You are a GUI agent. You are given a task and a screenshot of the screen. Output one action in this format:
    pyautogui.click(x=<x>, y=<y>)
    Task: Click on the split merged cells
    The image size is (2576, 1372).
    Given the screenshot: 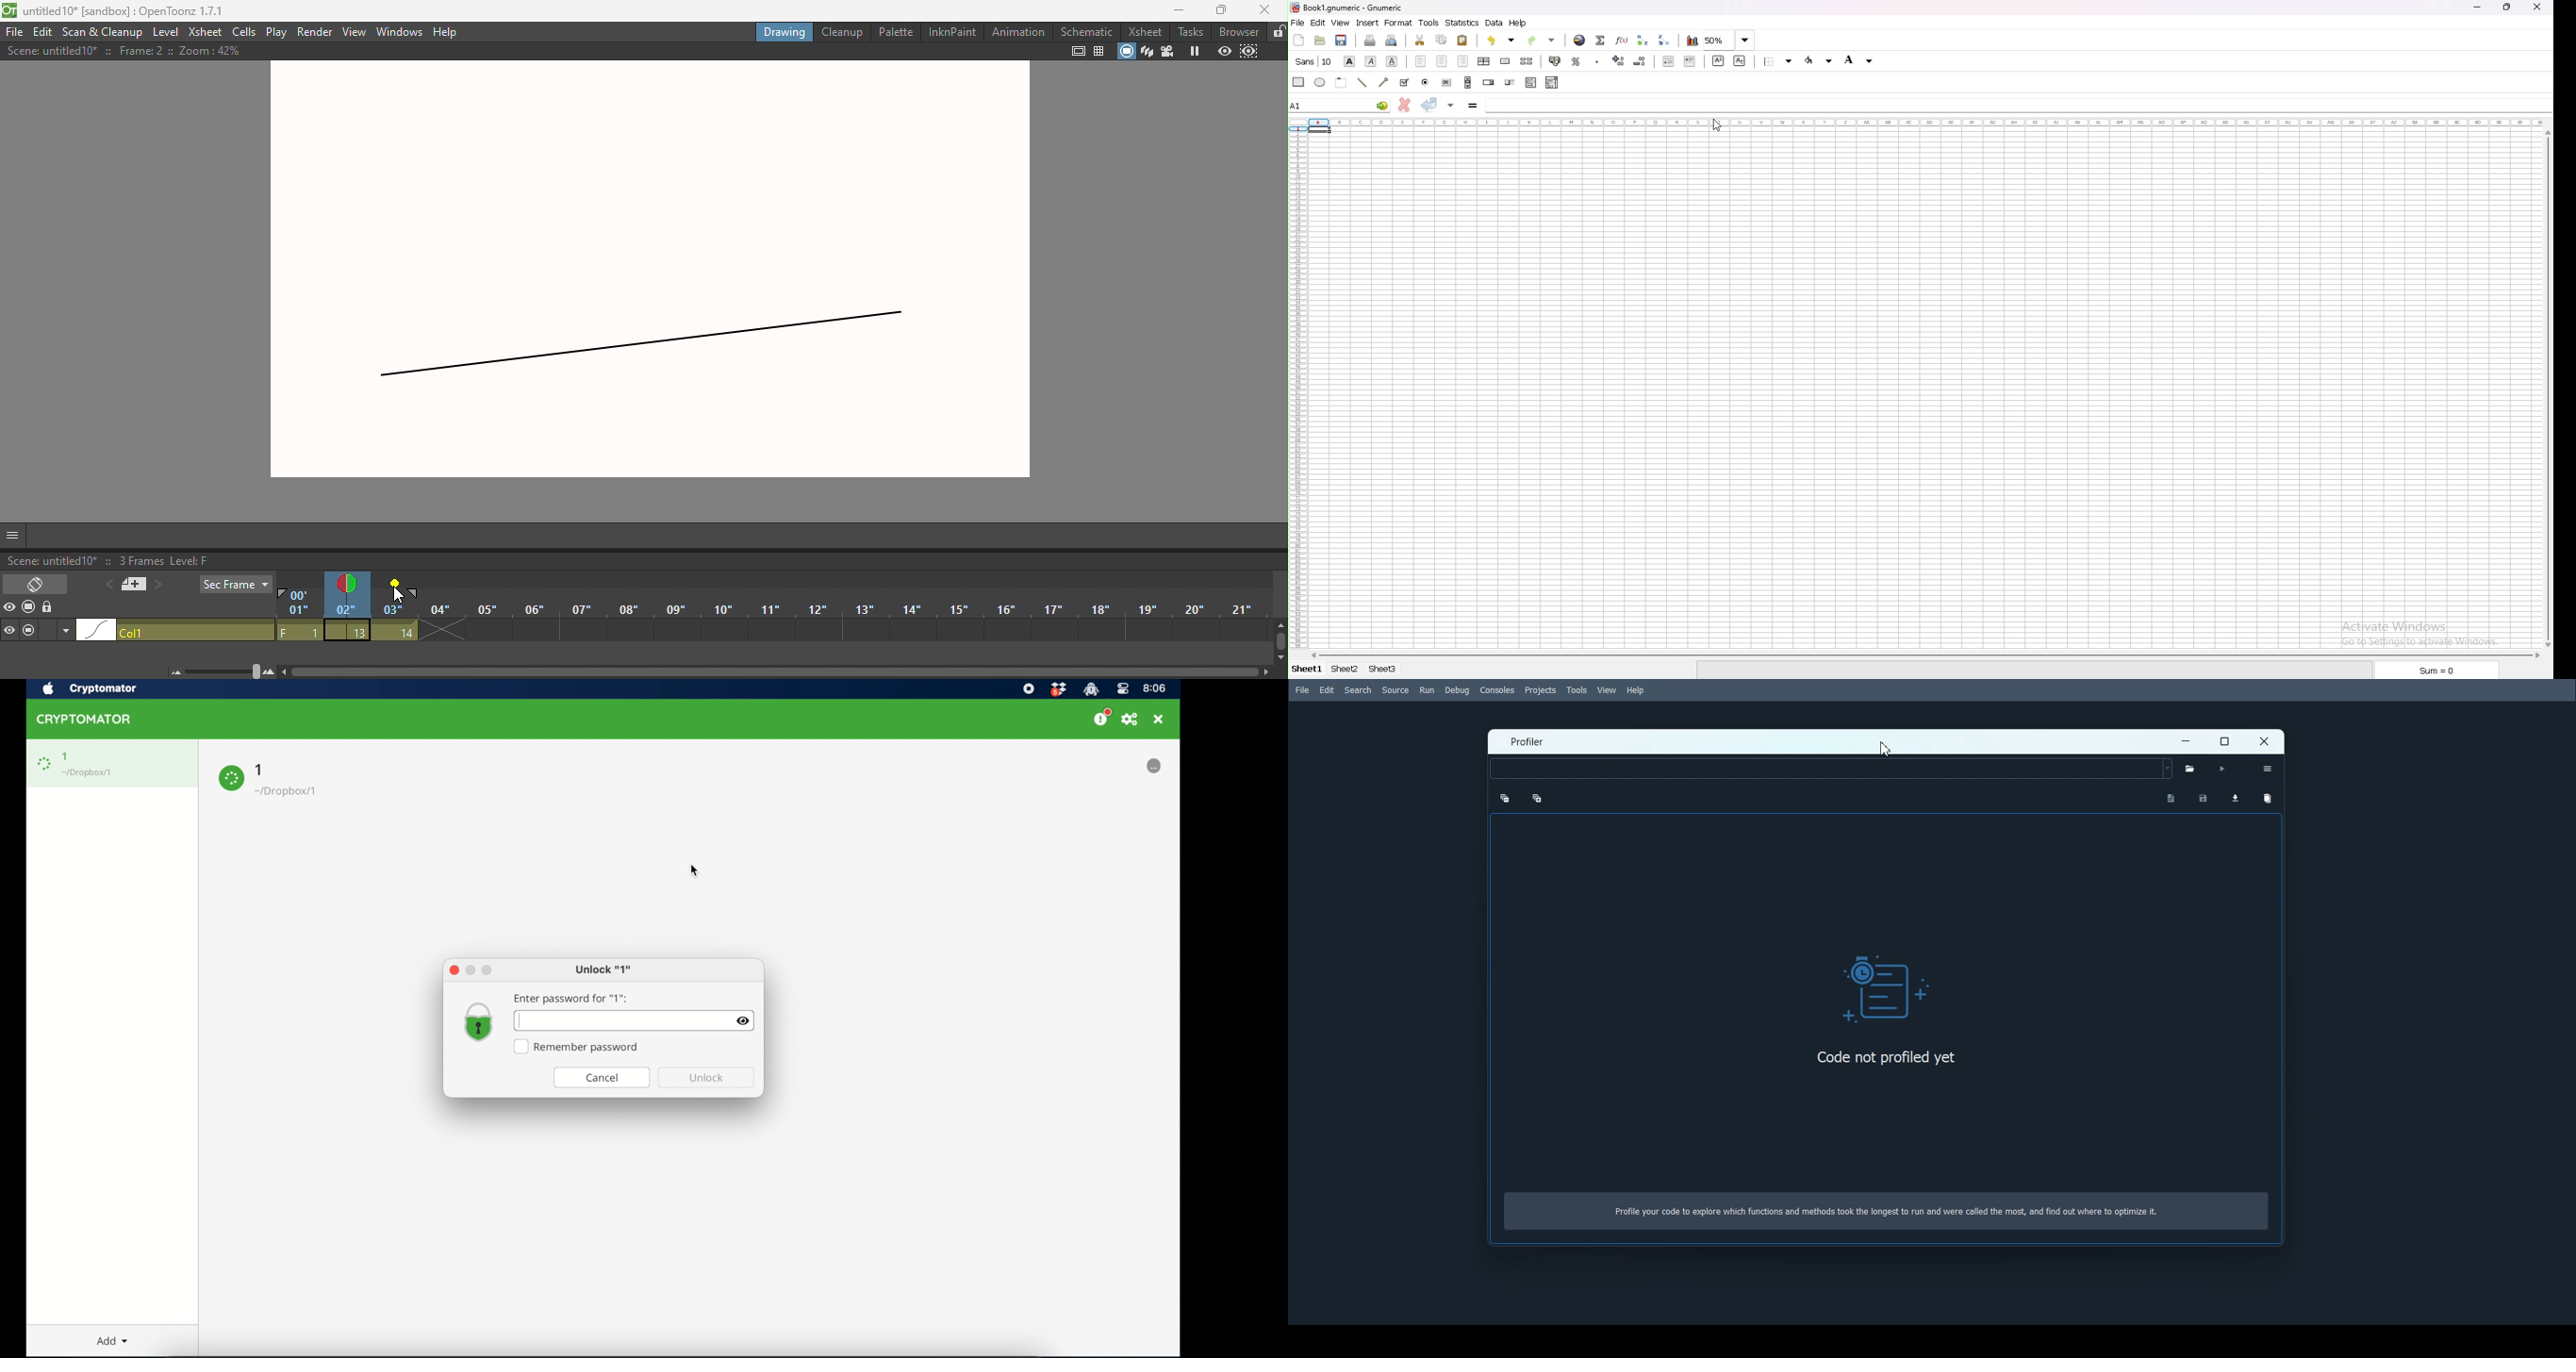 What is the action you would take?
    pyautogui.click(x=1527, y=61)
    